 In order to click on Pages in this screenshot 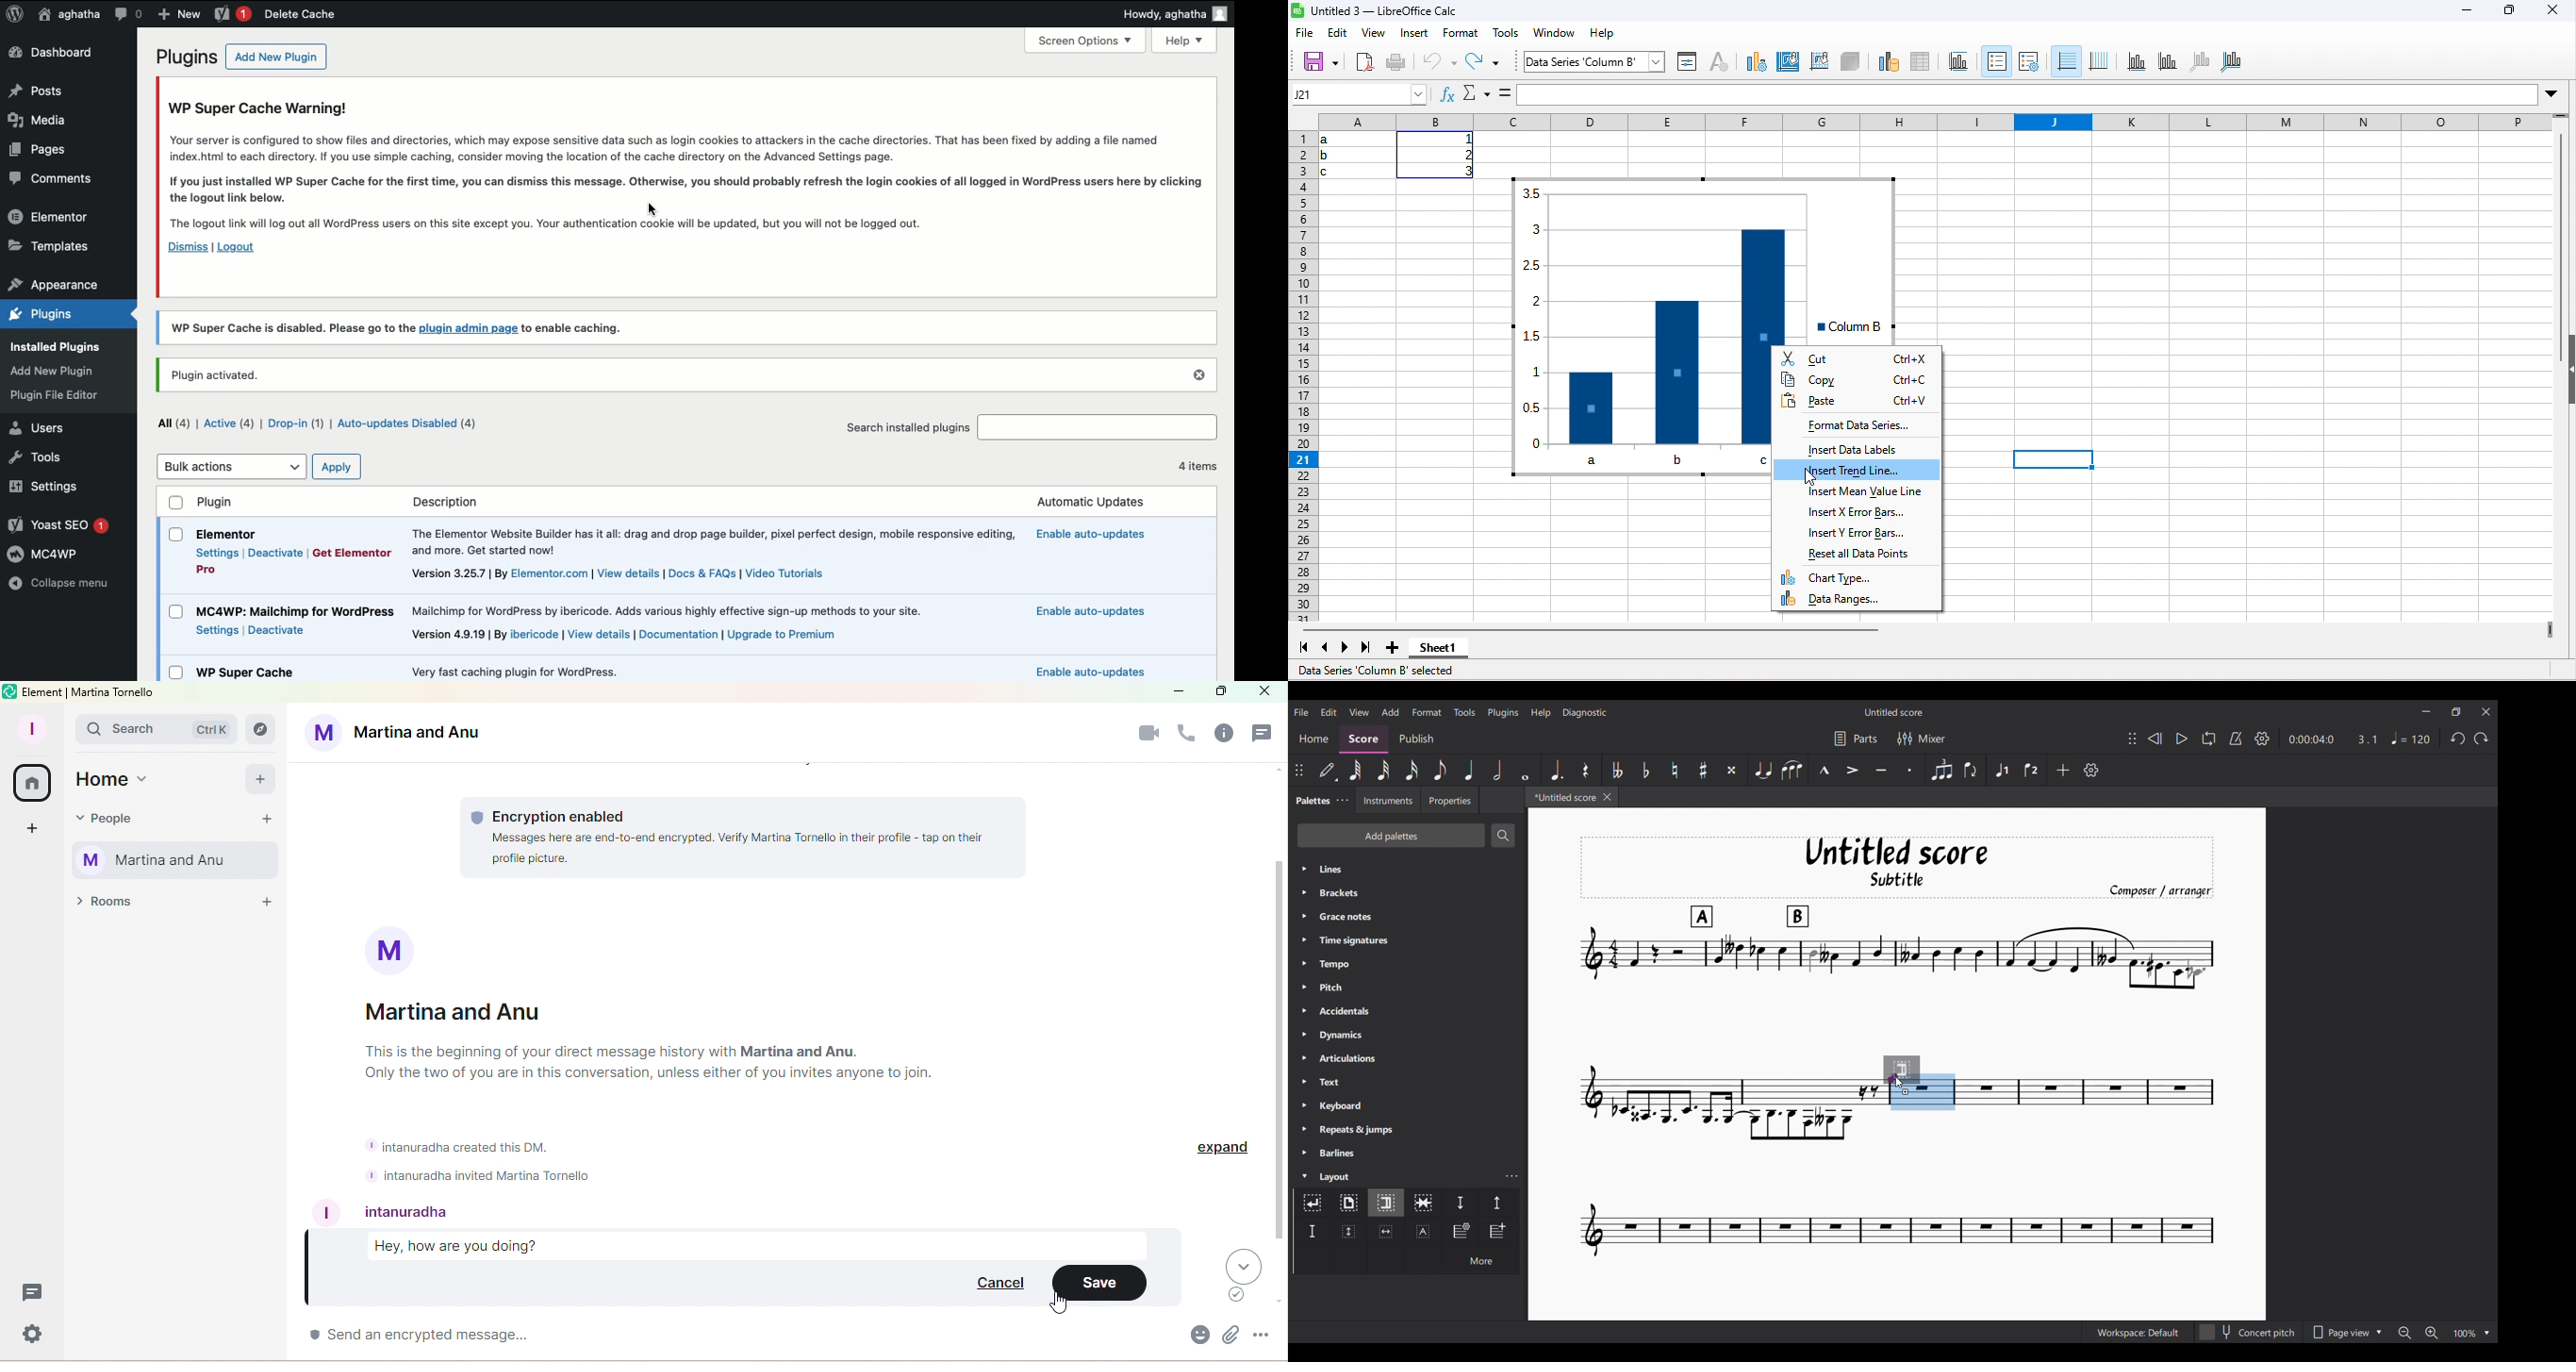, I will do `click(44, 152)`.